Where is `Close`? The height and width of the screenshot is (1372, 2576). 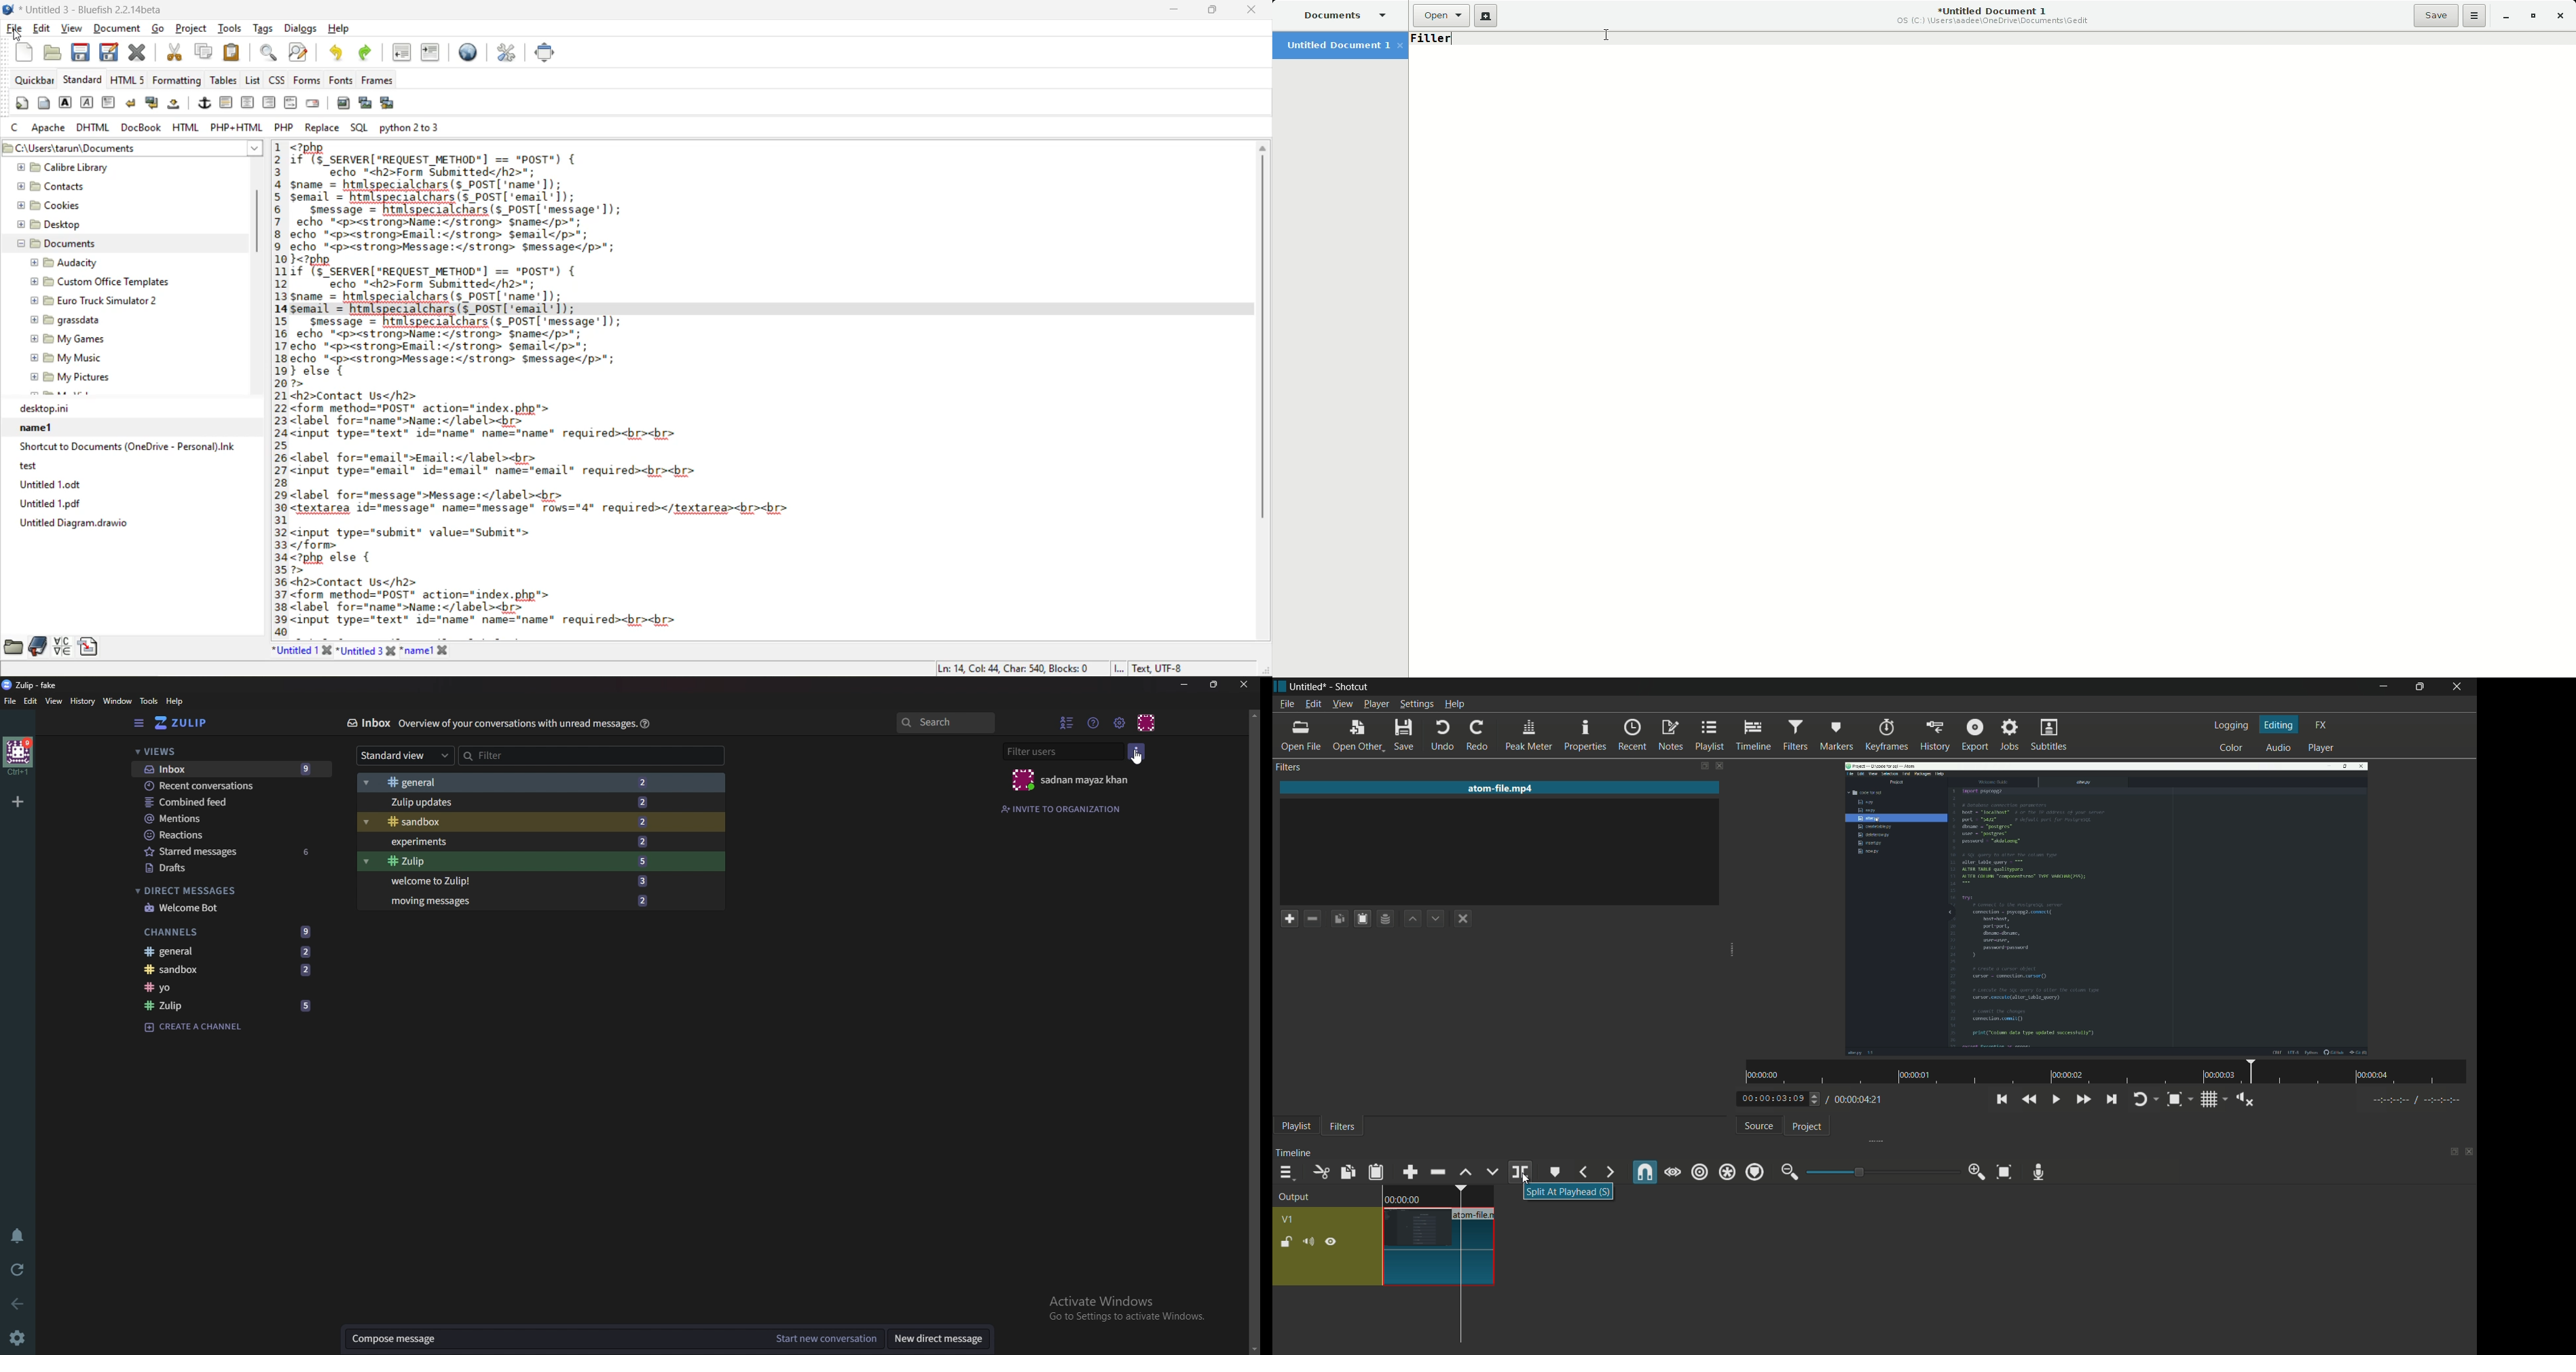
Close is located at coordinates (2562, 16).